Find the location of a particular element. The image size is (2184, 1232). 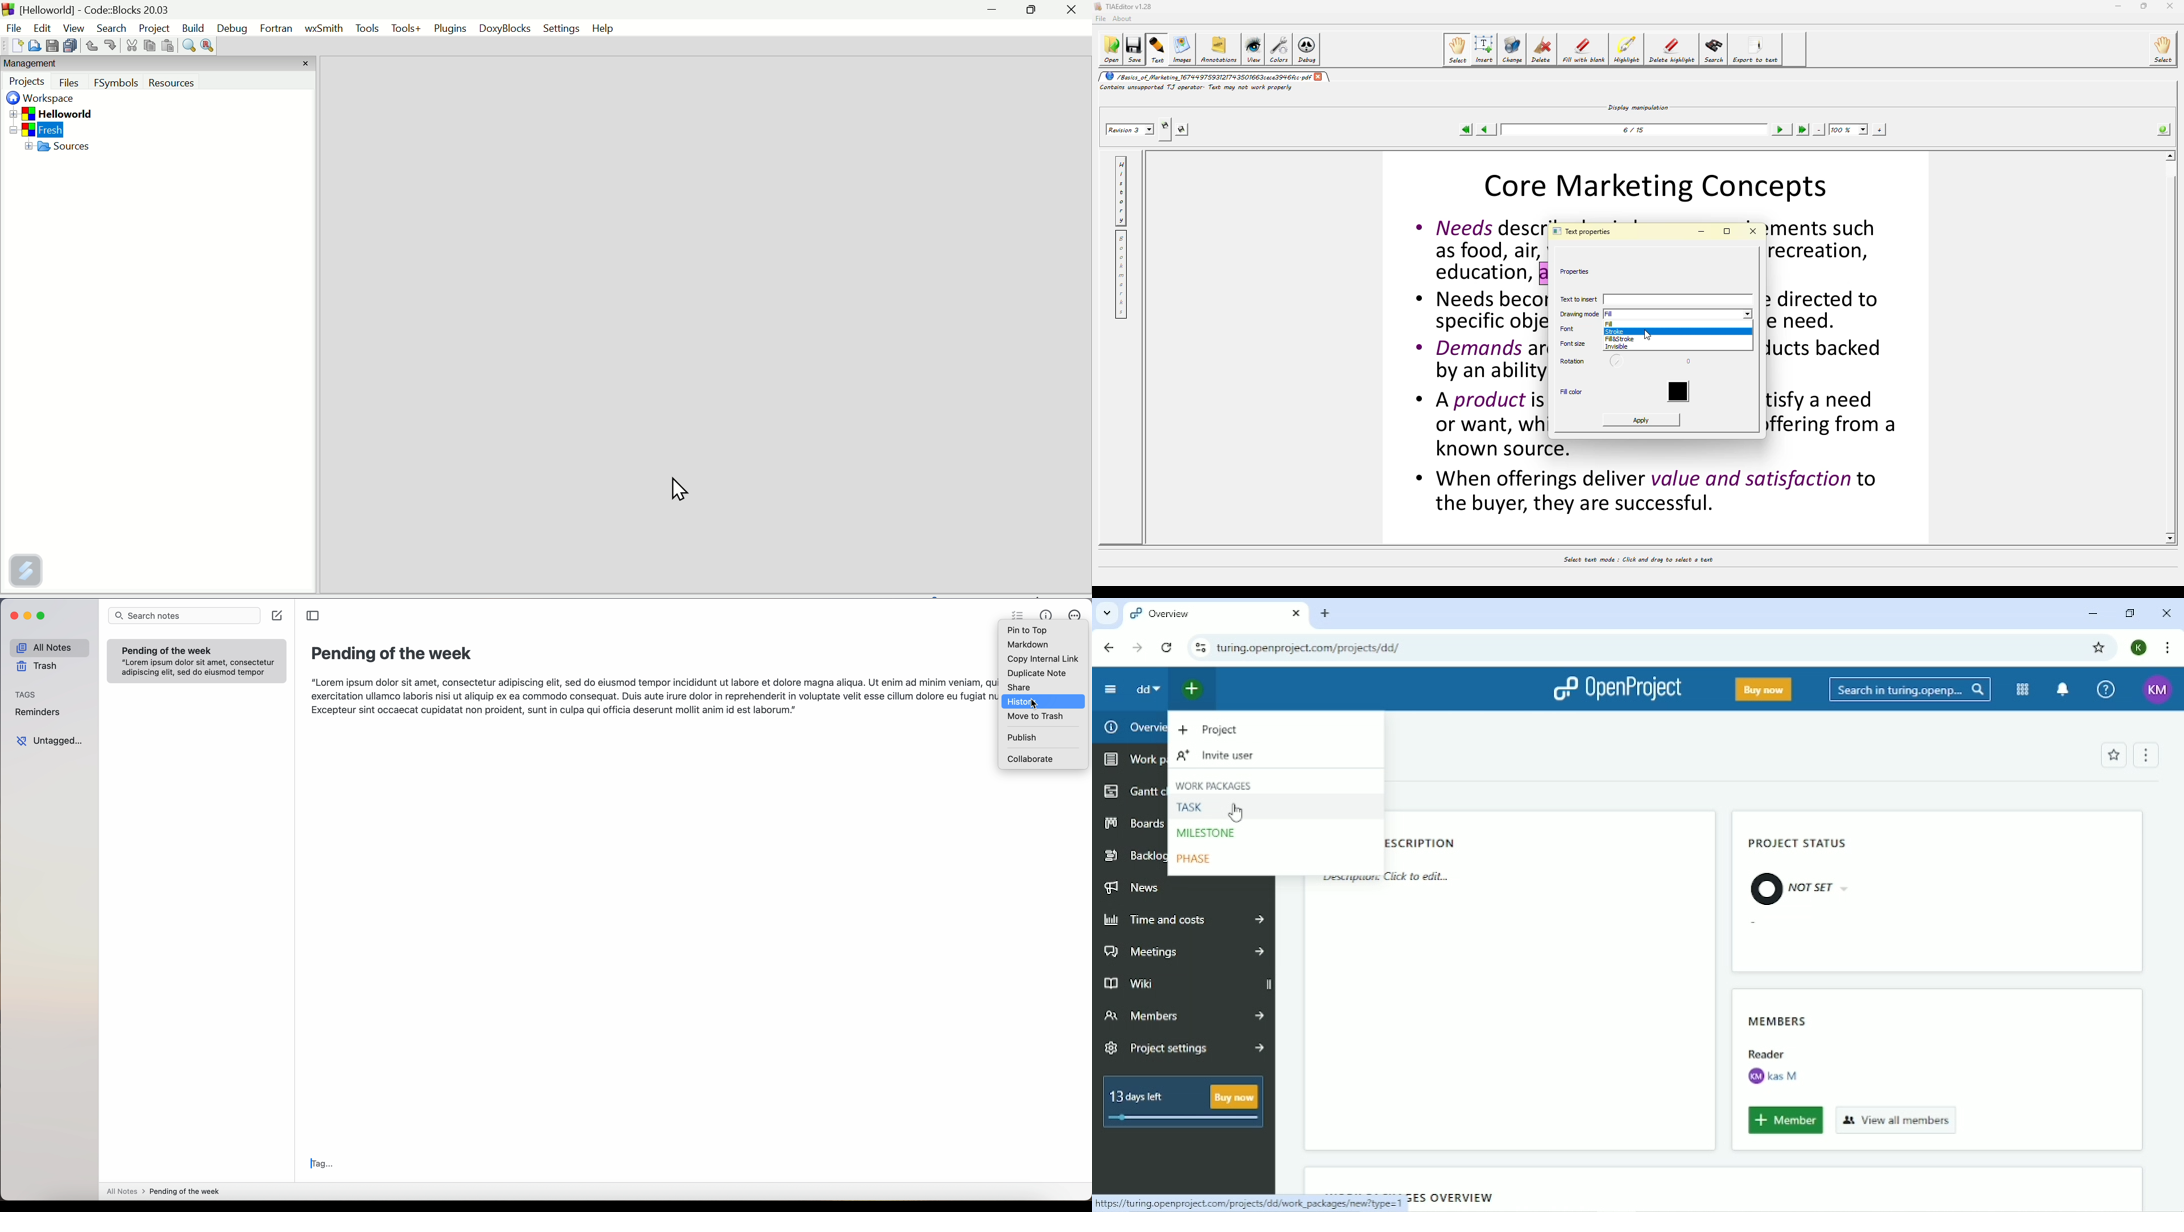

Task is located at coordinates (1191, 807).